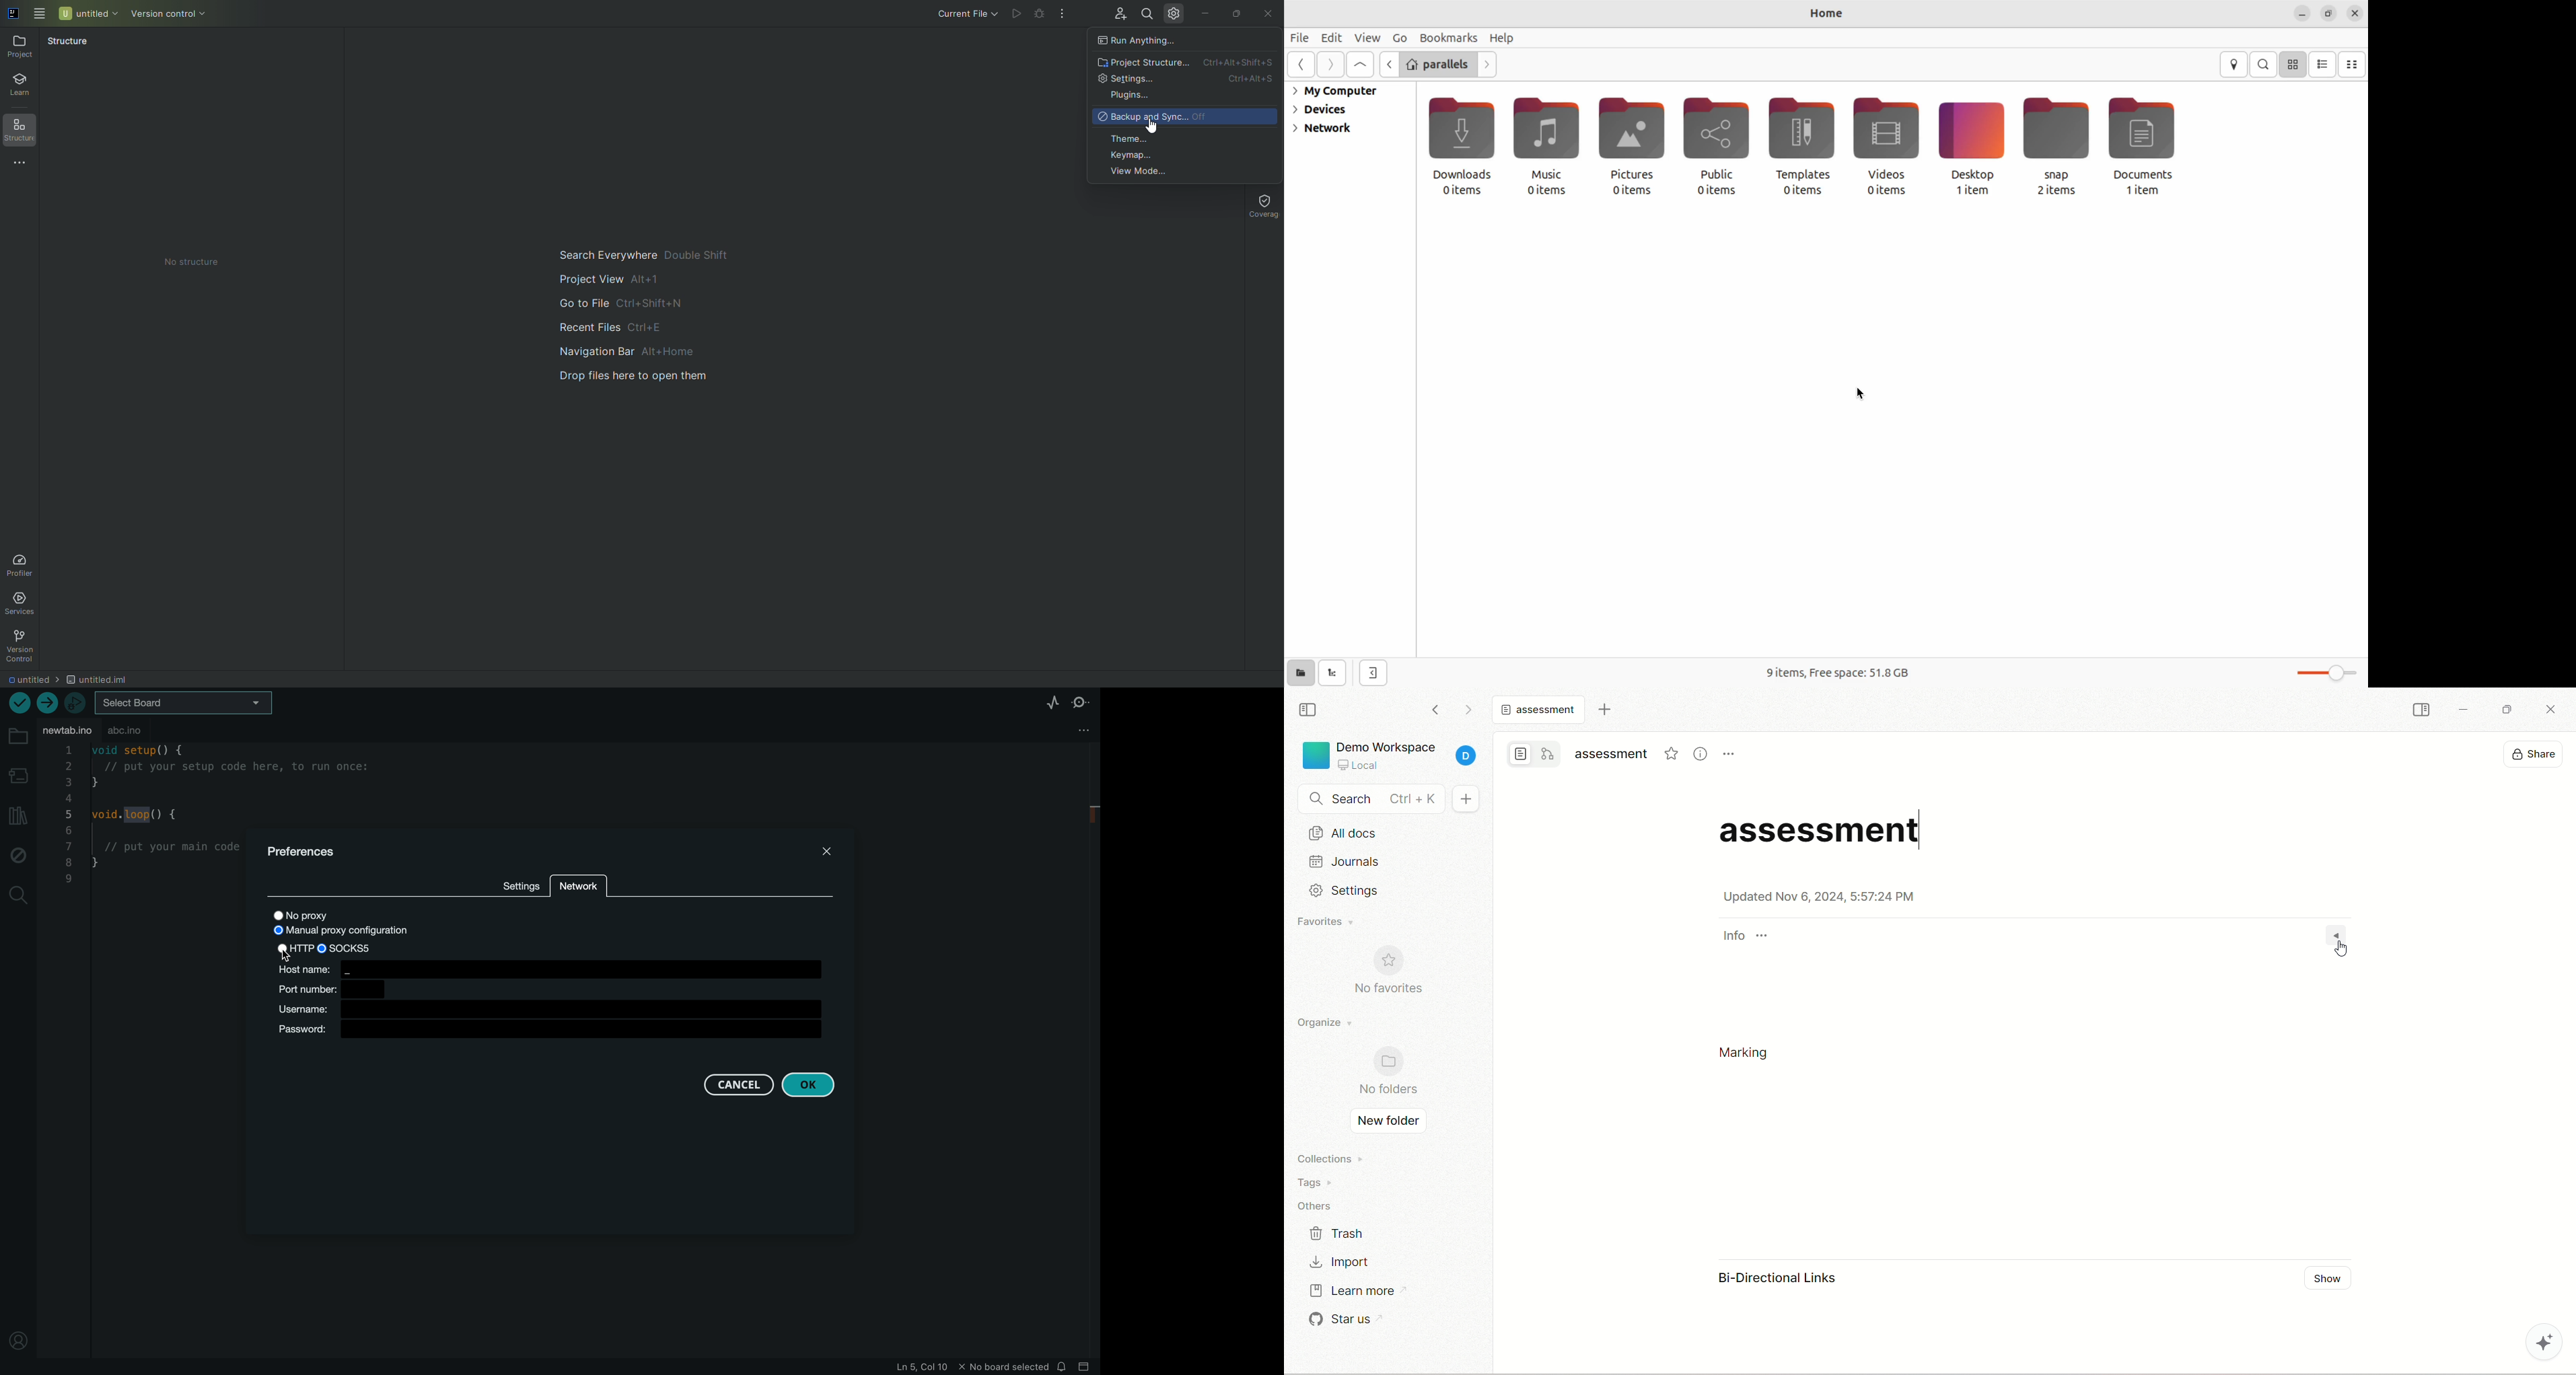 This screenshot has height=1400, width=2576. I want to click on abc, so click(145, 731).